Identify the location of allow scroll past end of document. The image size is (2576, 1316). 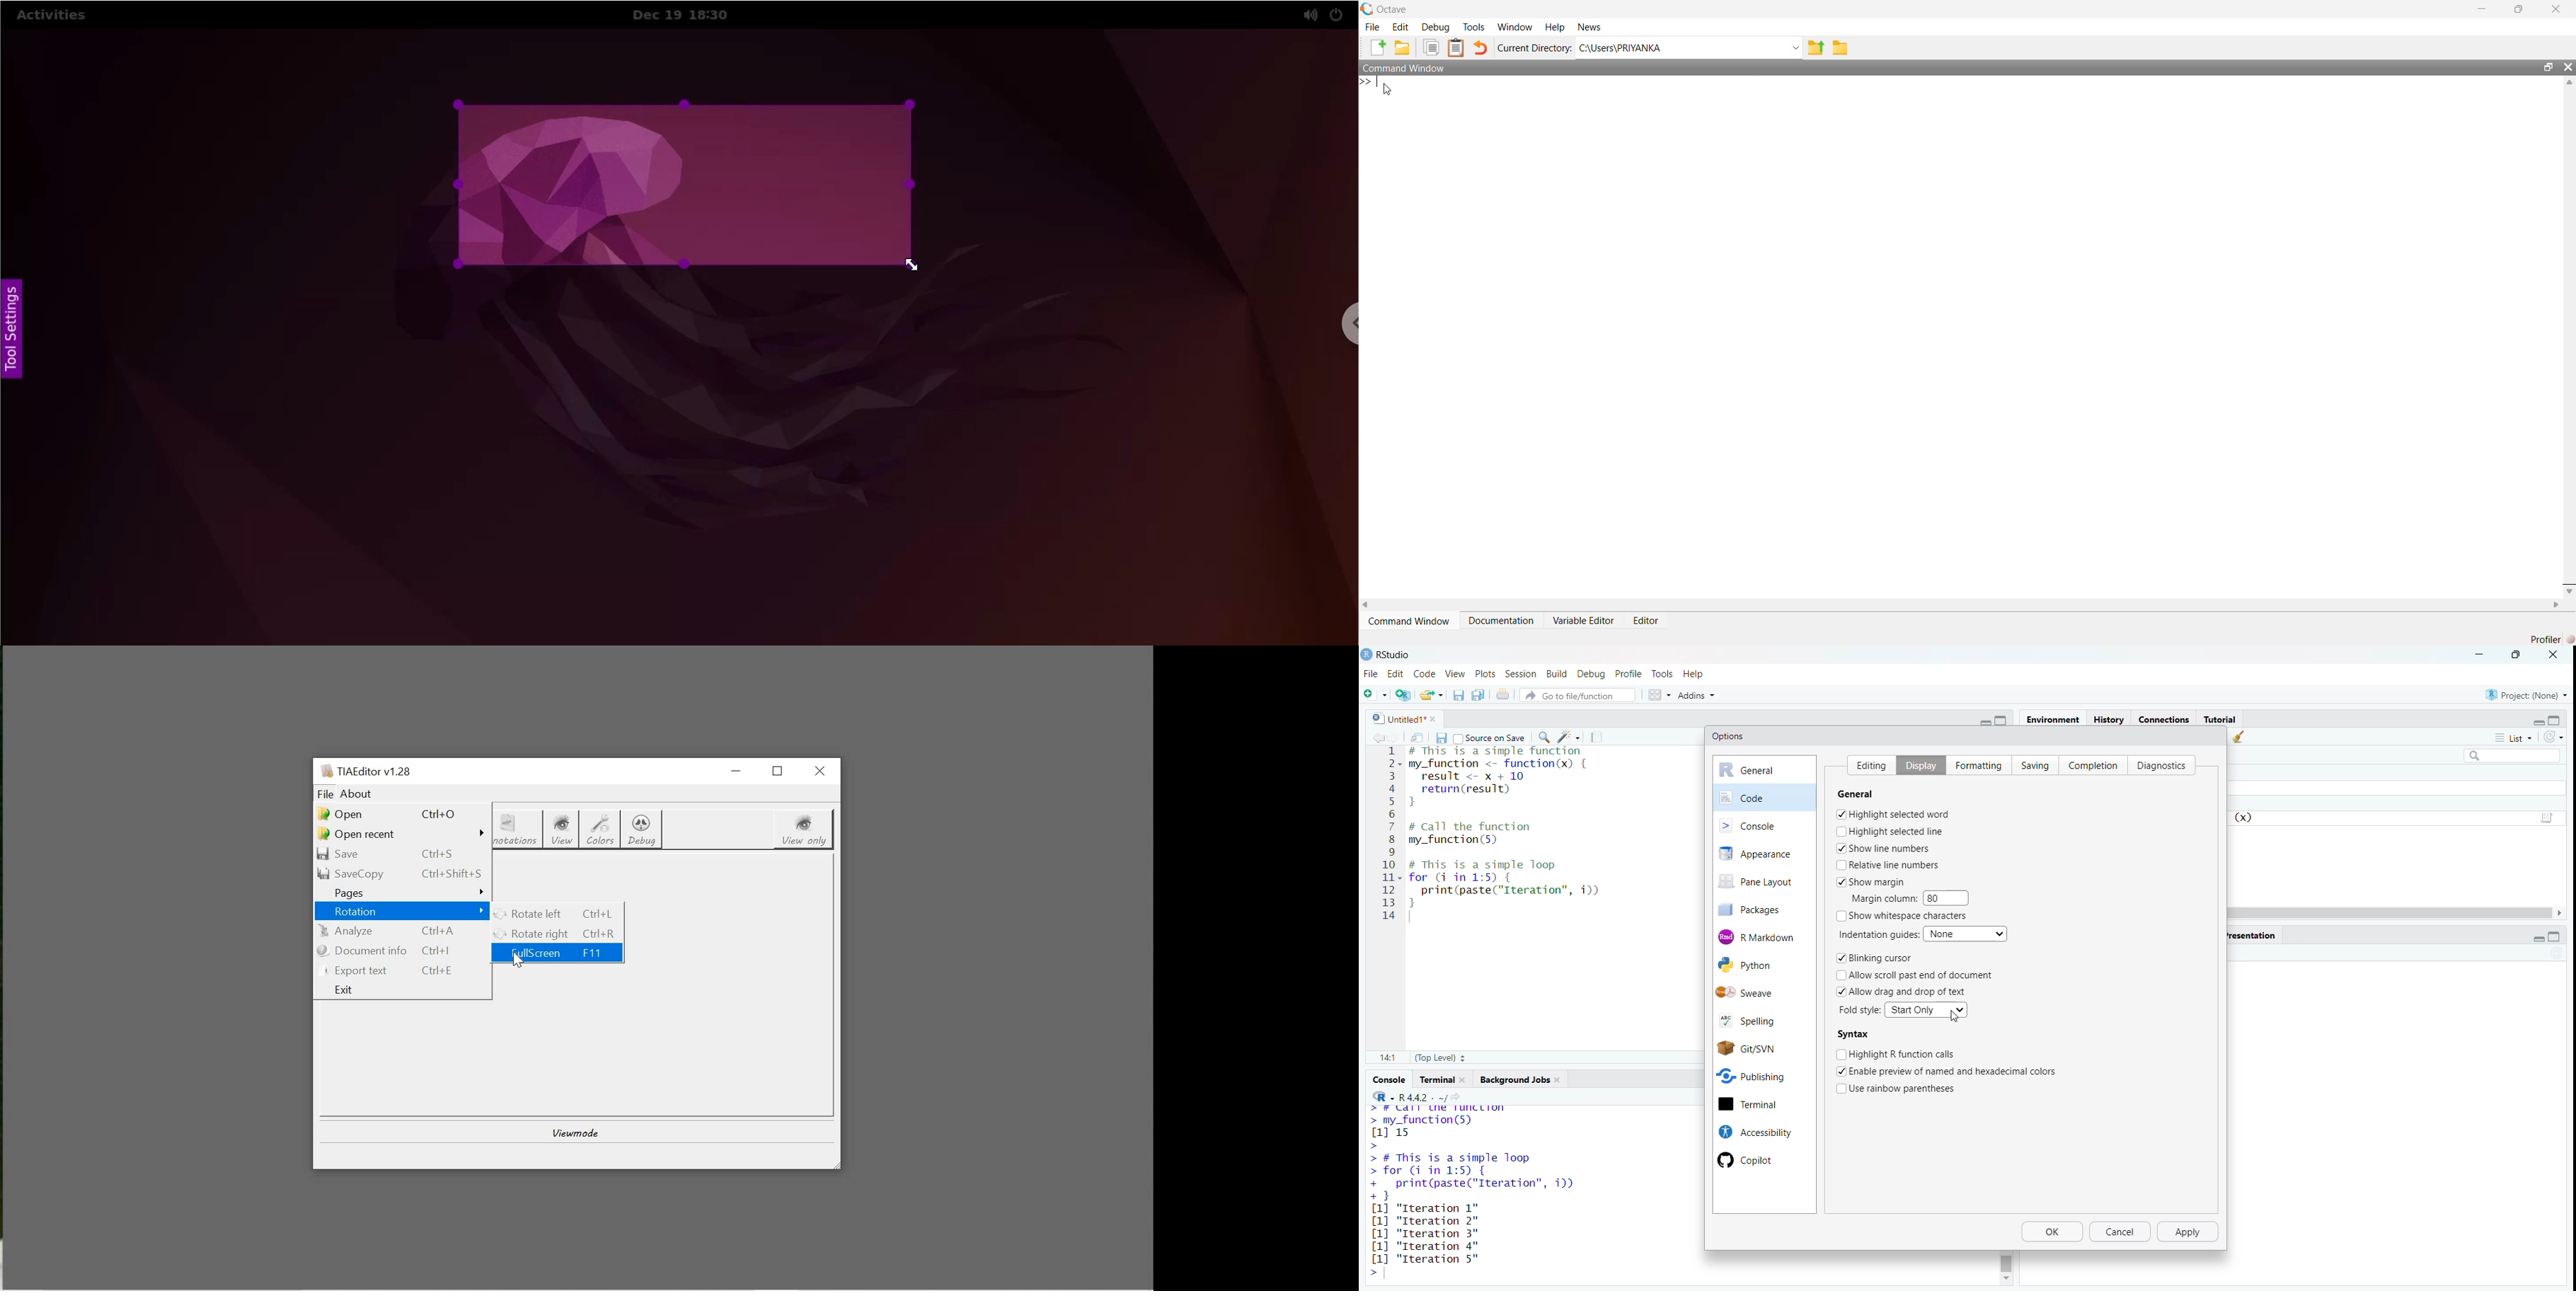
(1922, 975).